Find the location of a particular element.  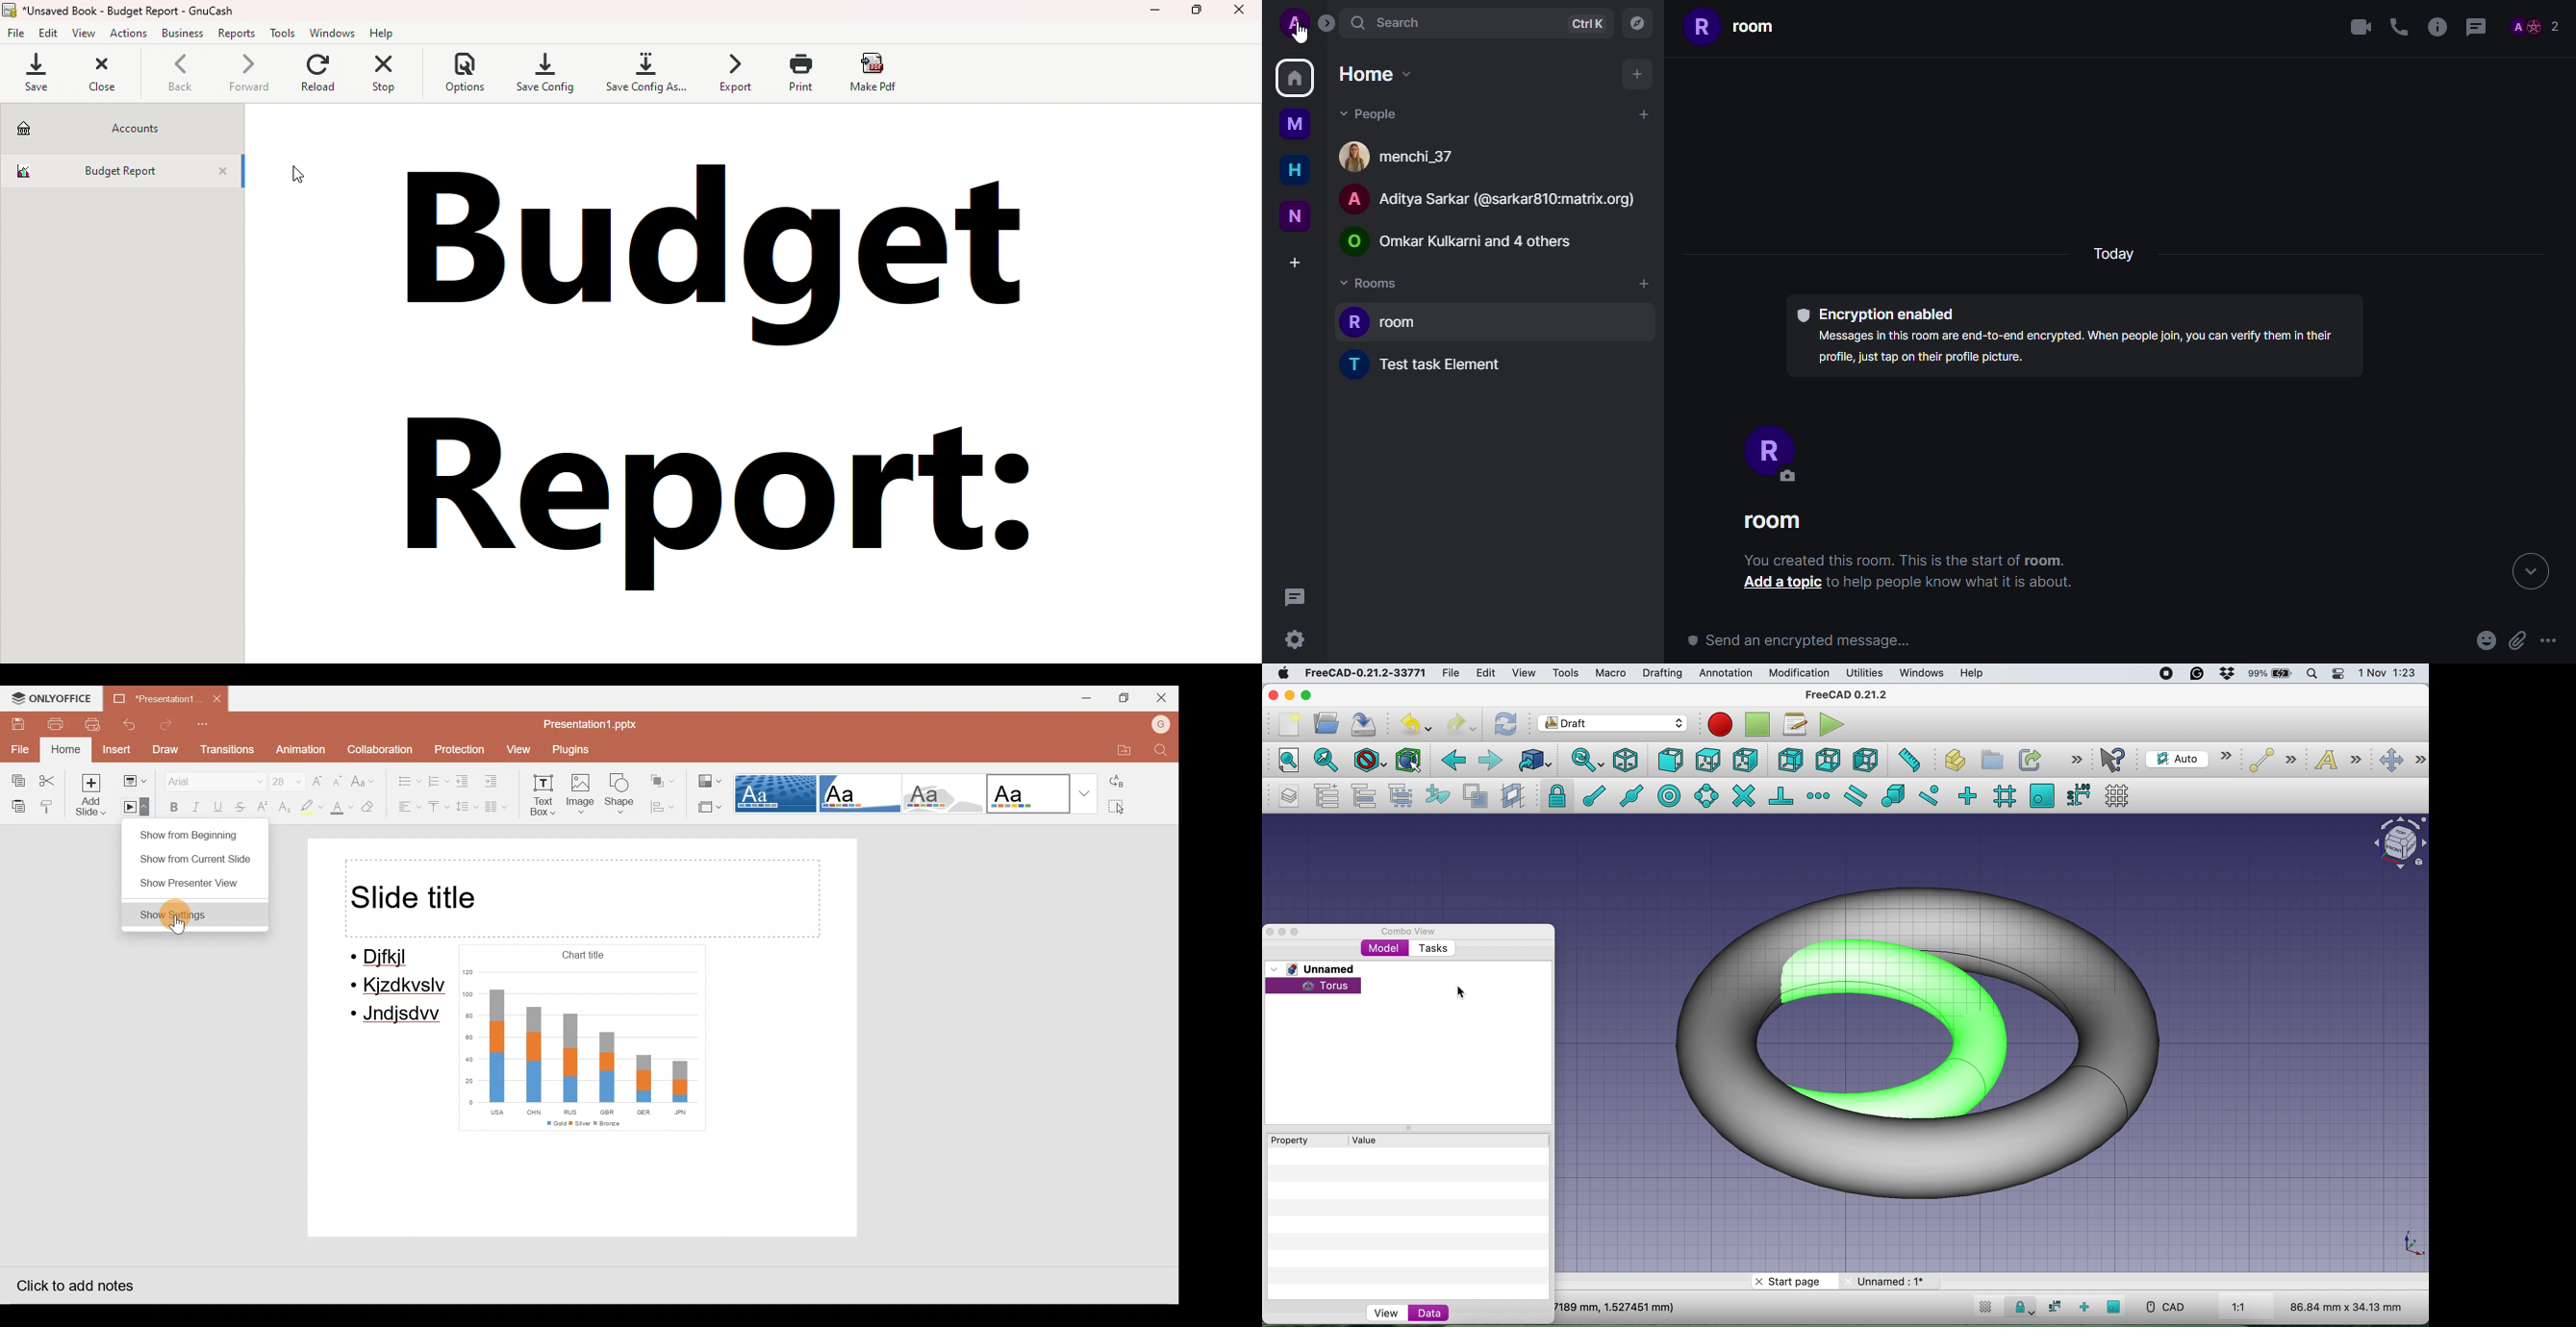

sync view is located at coordinates (1587, 760).